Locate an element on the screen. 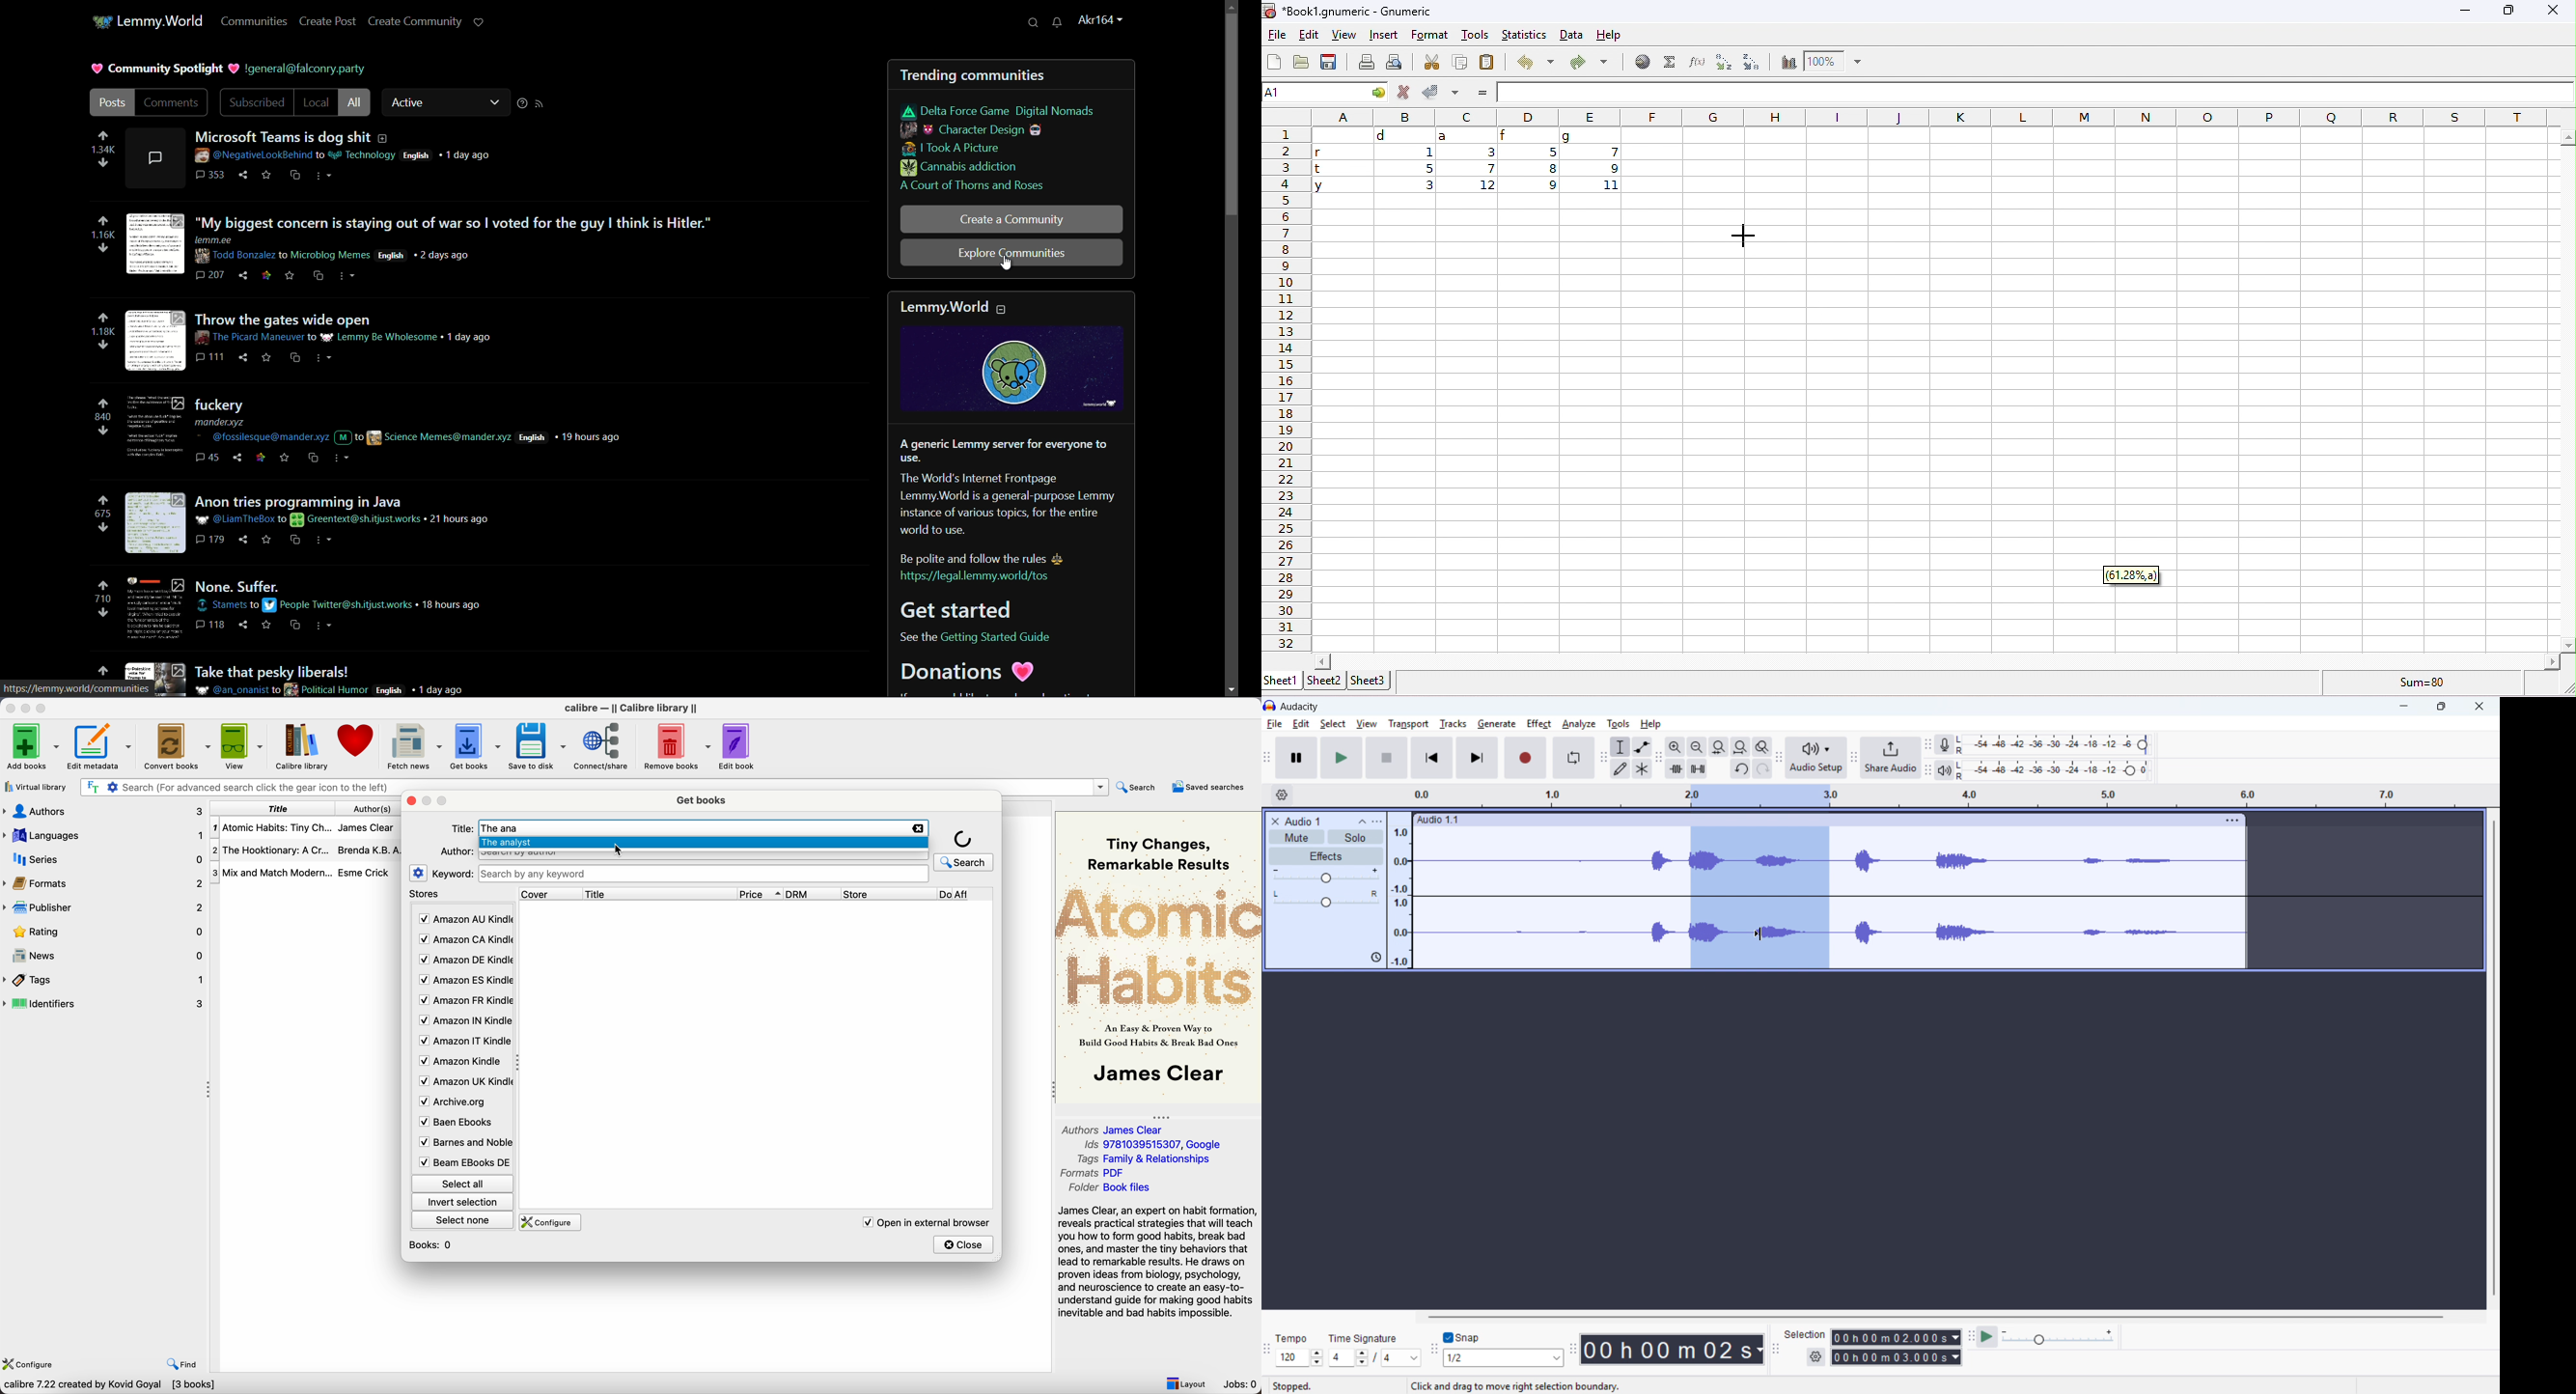  post-2 is located at coordinates (452, 221).